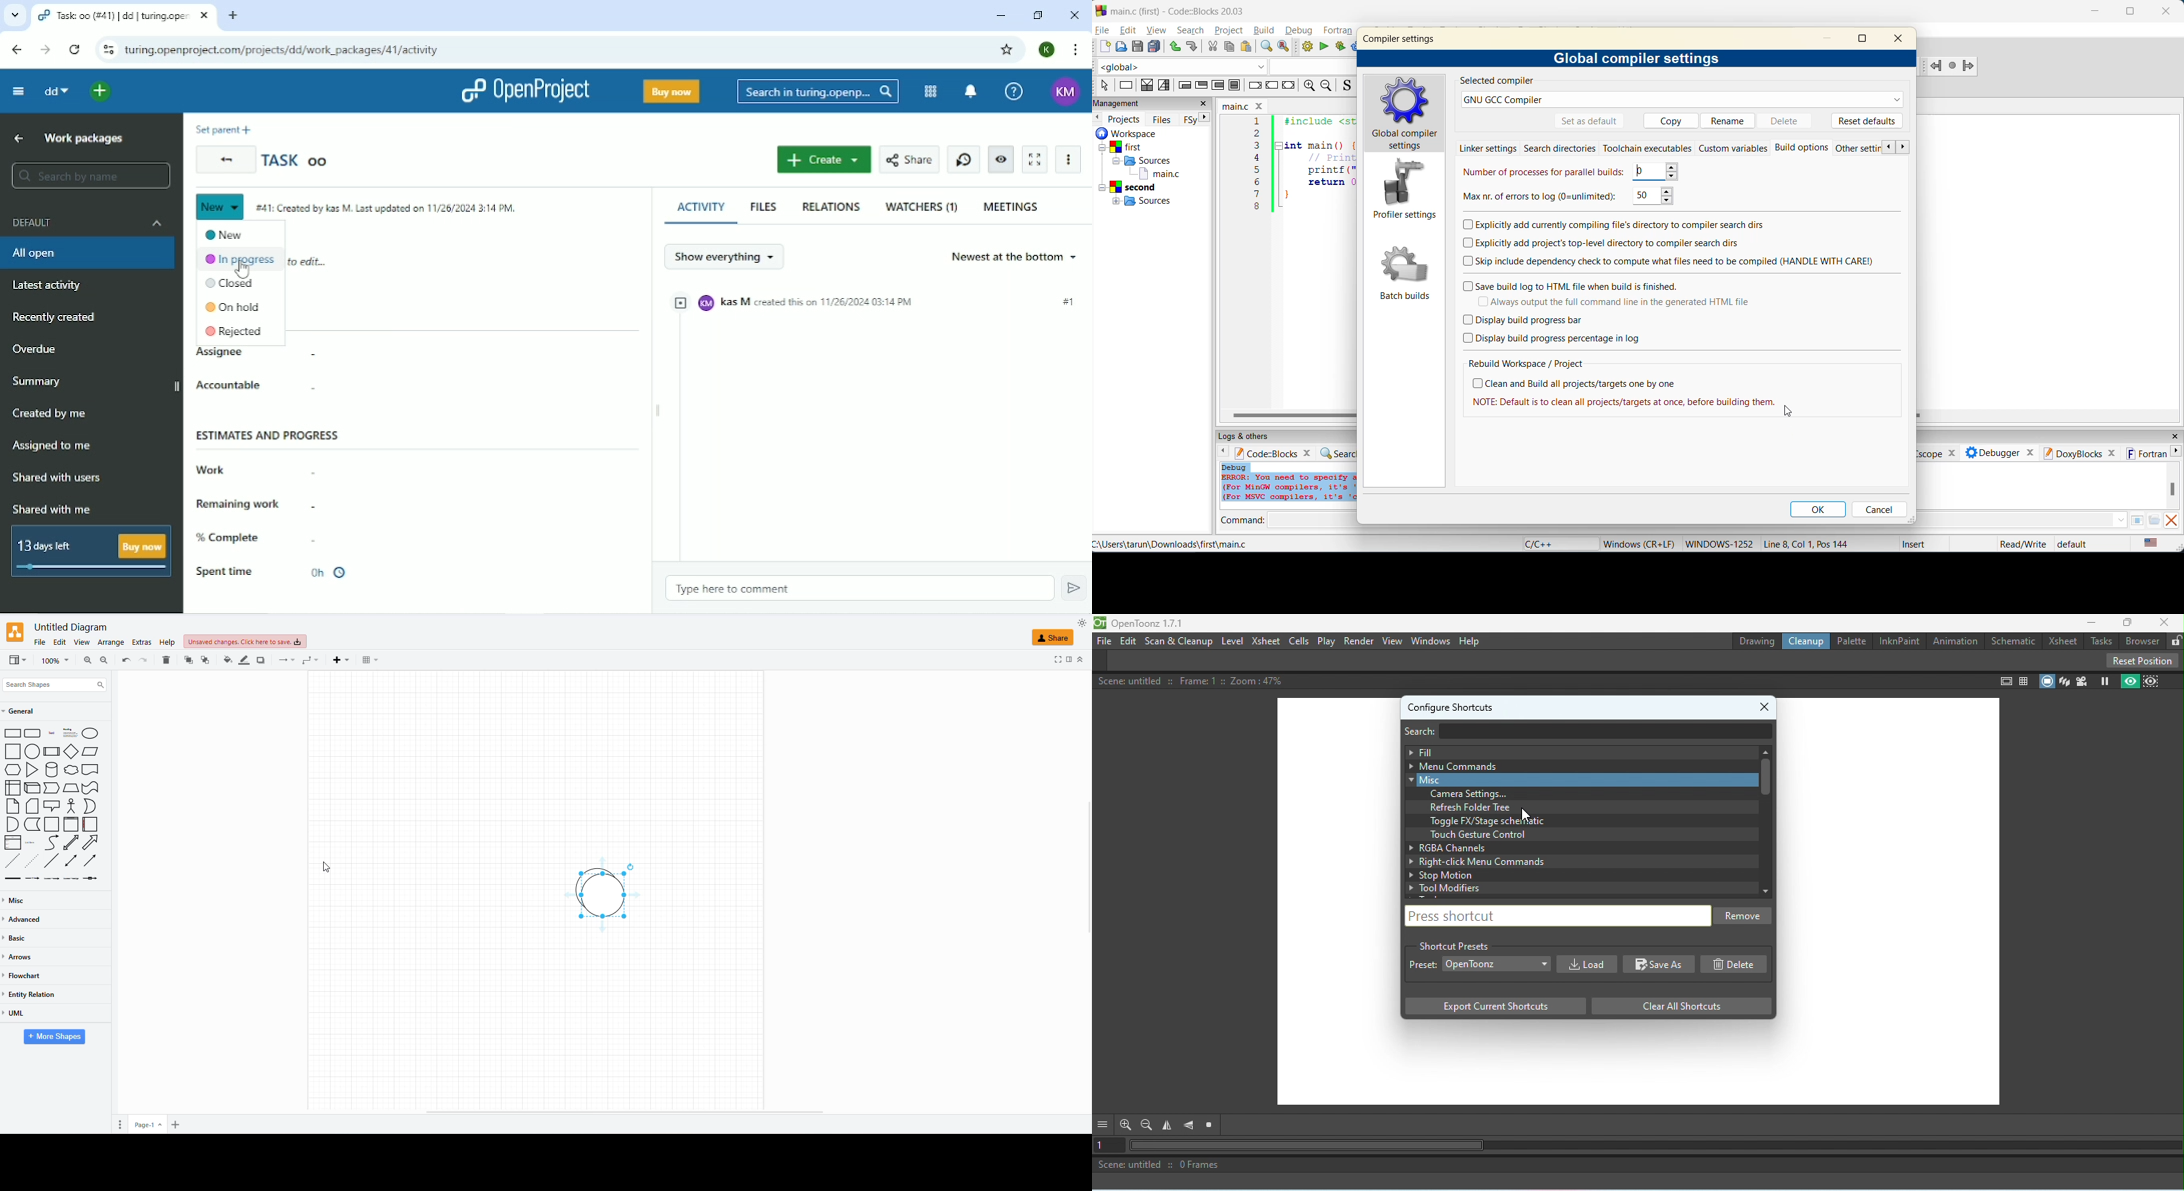 The image size is (2184, 1204). What do you see at coordinates (13, 879) in the screenshot?
I see `line` at bounding box center [13, 879].